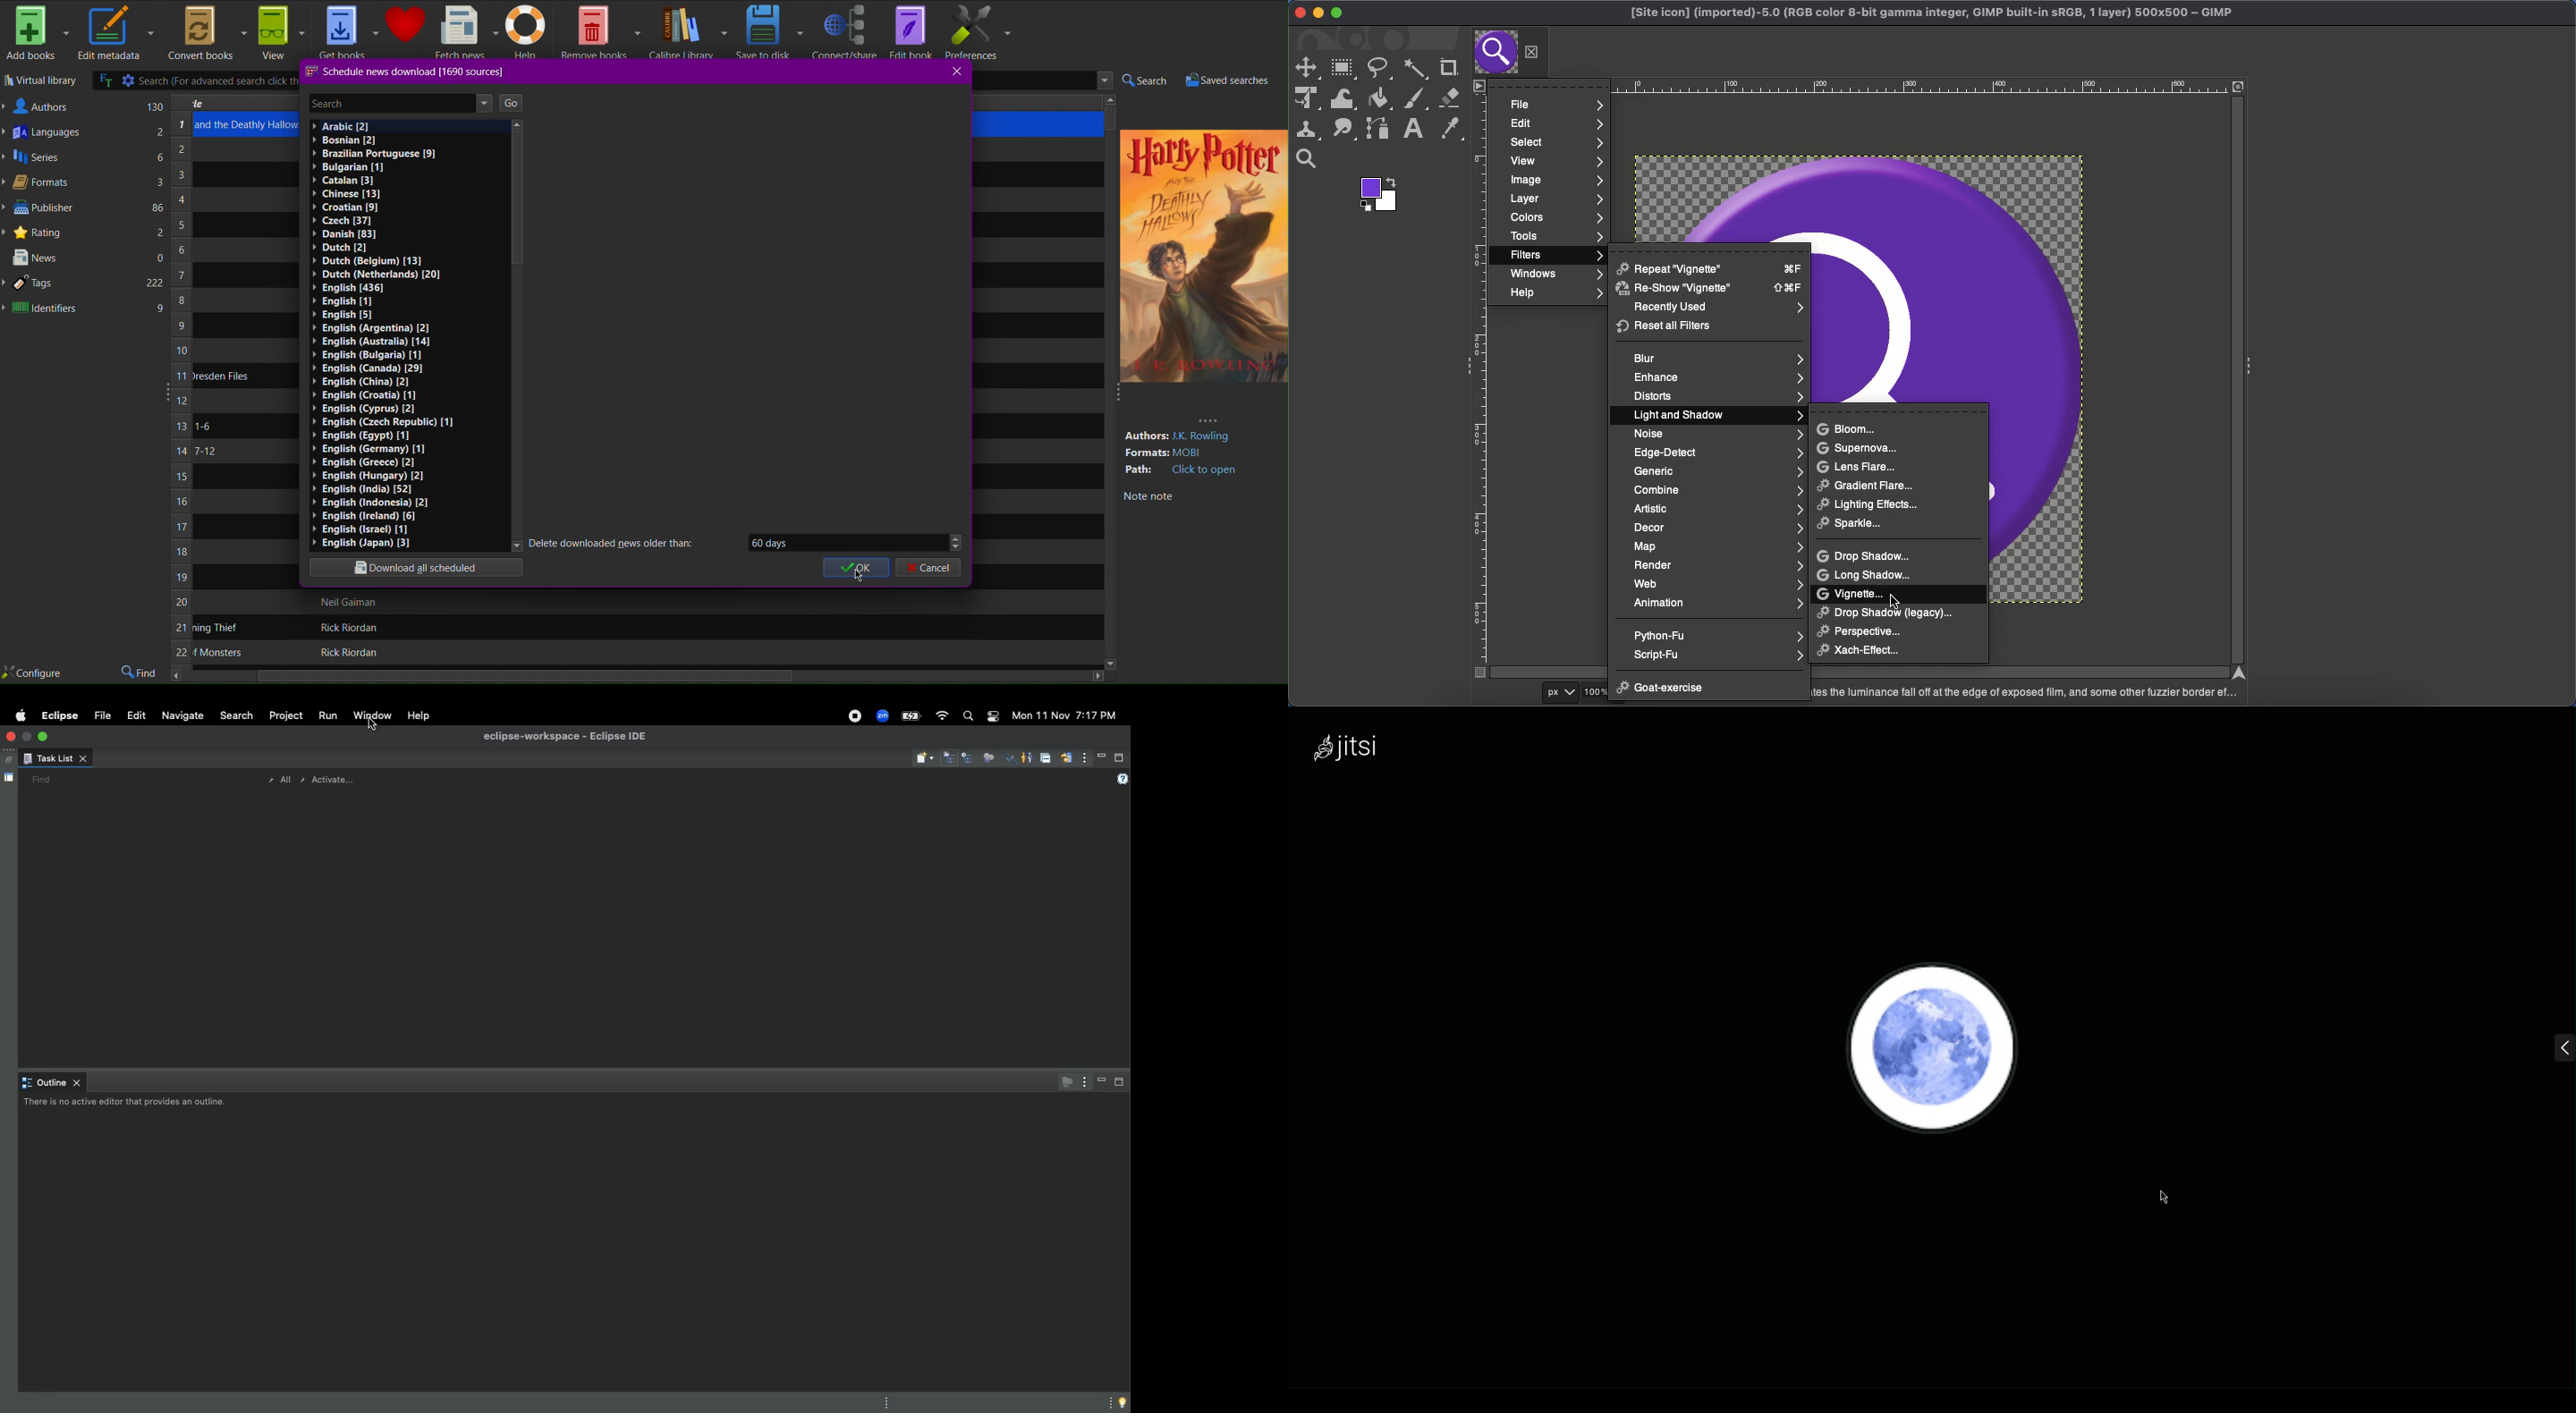  What do you see at coordinates (516, 201) in the screenshot?
I see `vertical scrollbar` at bounding box center [516, 201].